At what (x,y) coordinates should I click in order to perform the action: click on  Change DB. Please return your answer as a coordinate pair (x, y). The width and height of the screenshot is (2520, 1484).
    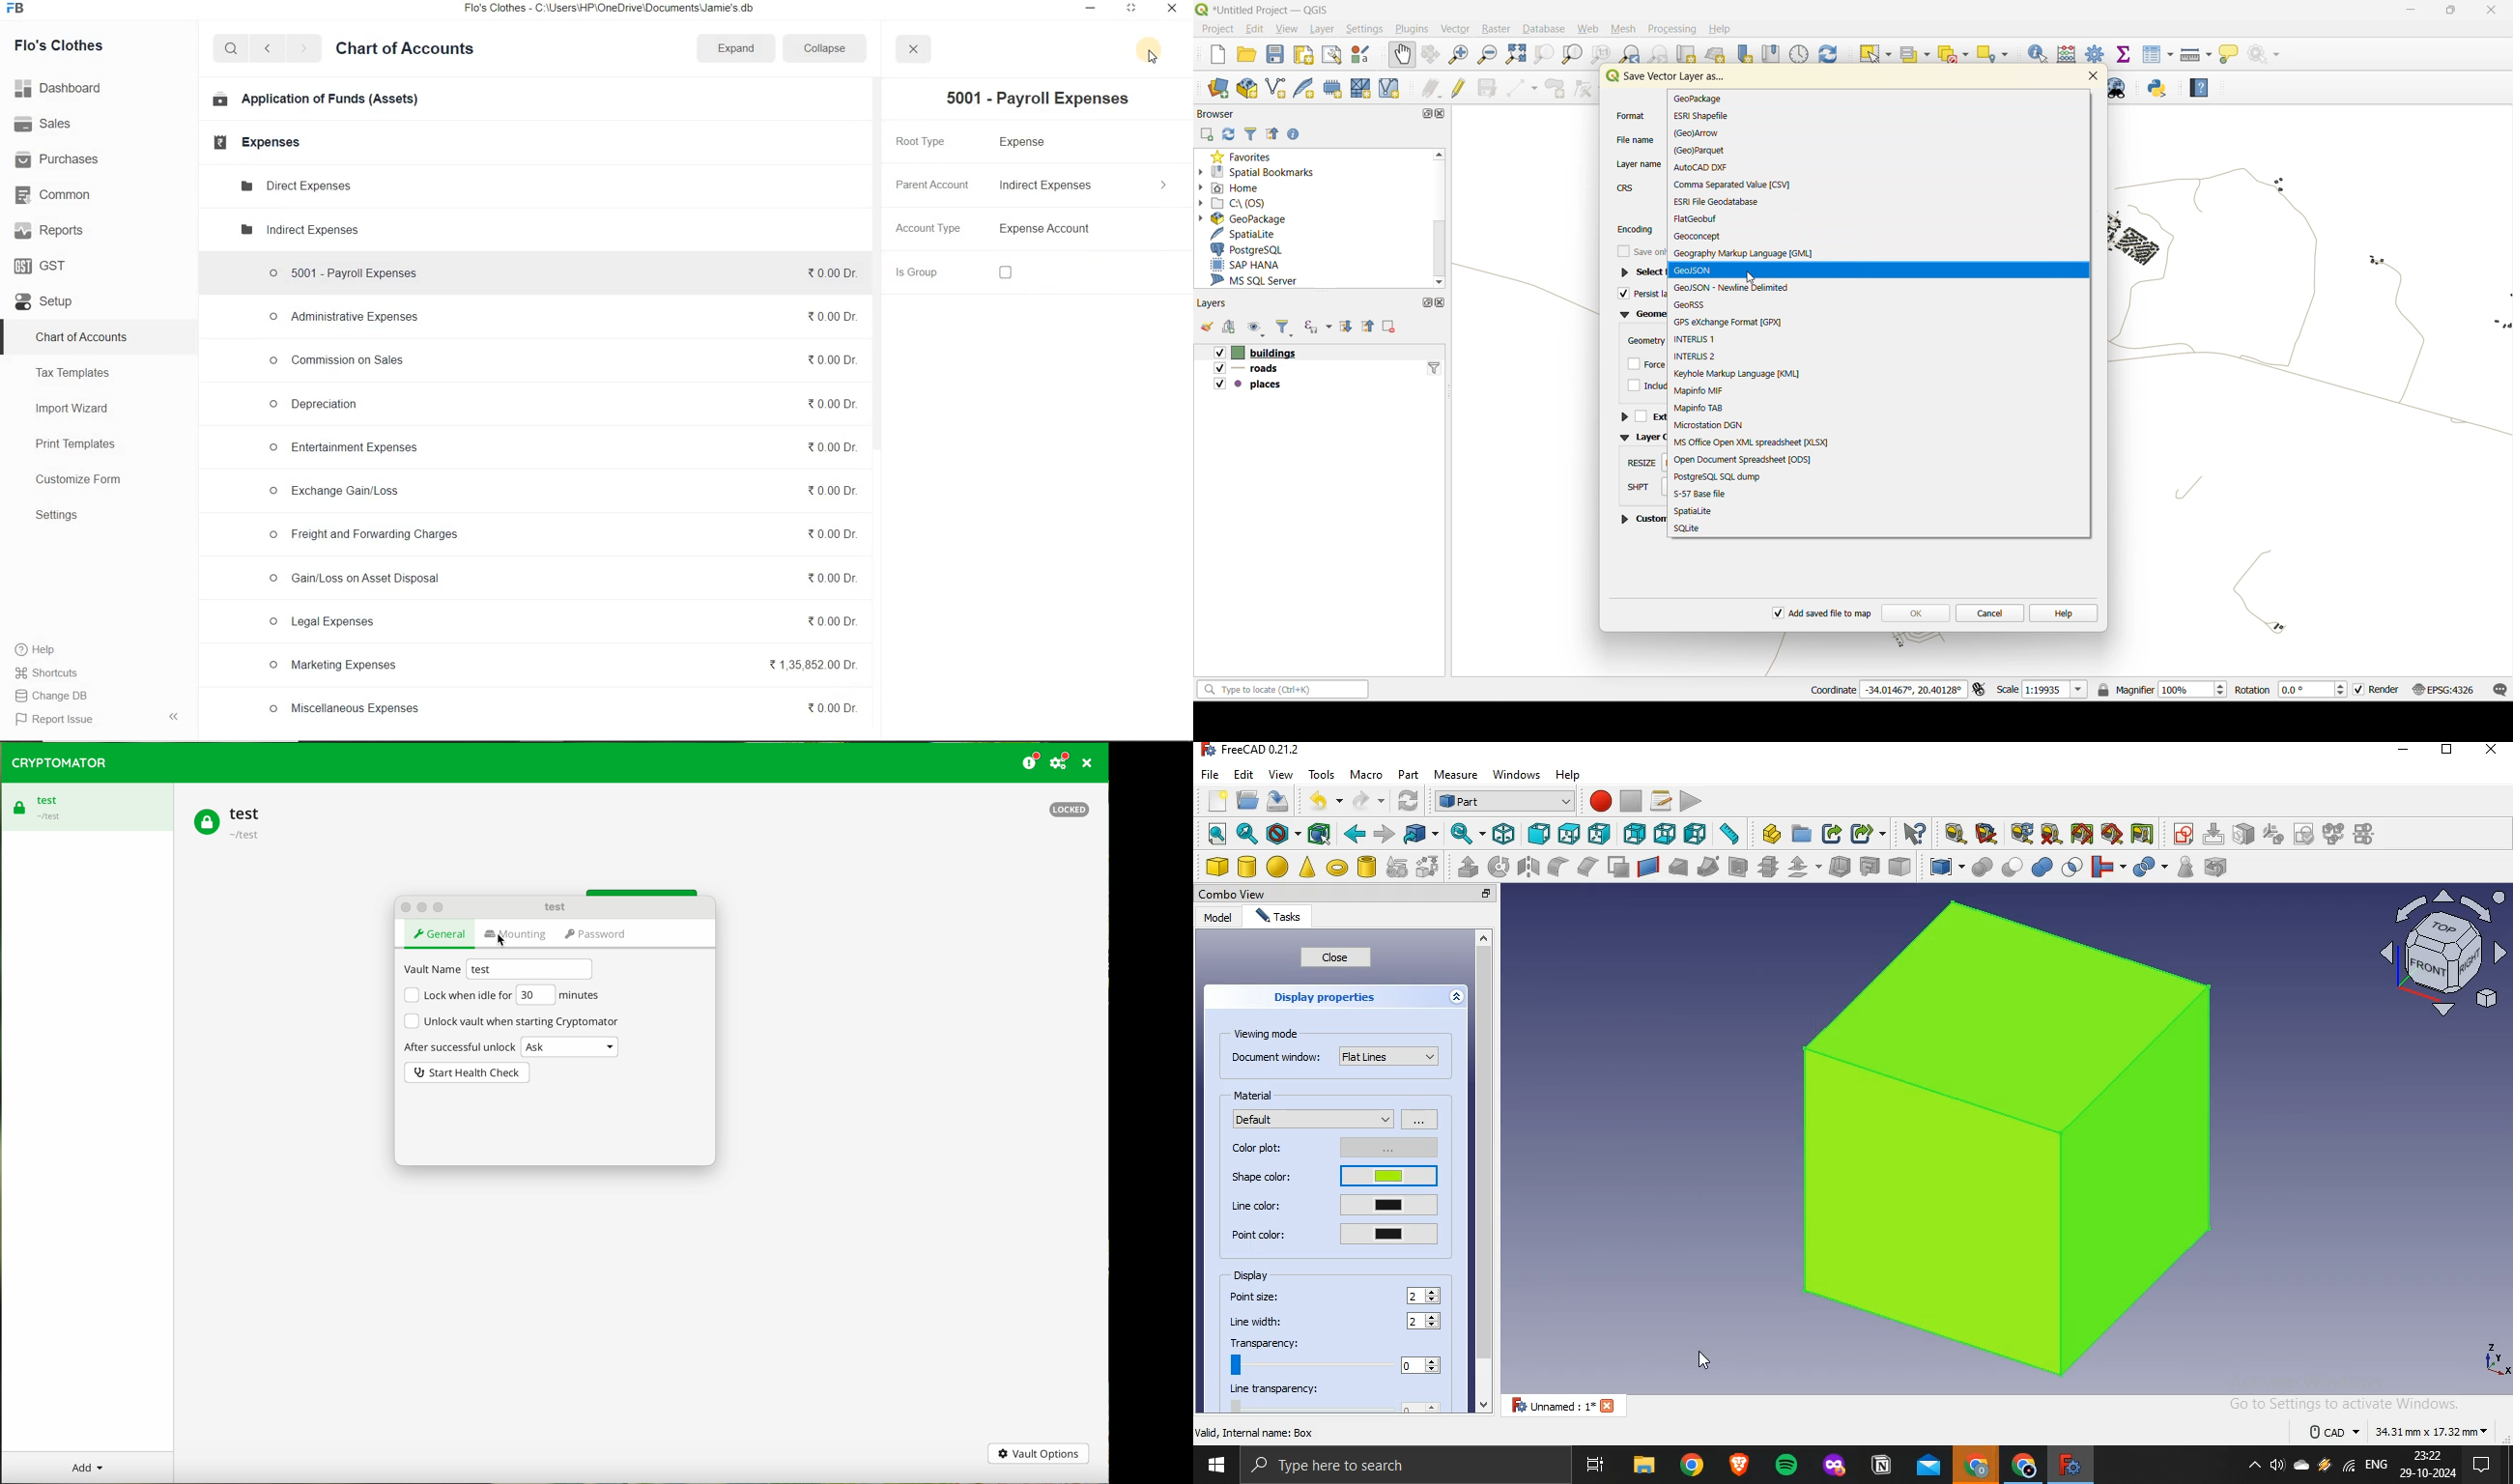
    Looking at the image, I should click on (60, 695).